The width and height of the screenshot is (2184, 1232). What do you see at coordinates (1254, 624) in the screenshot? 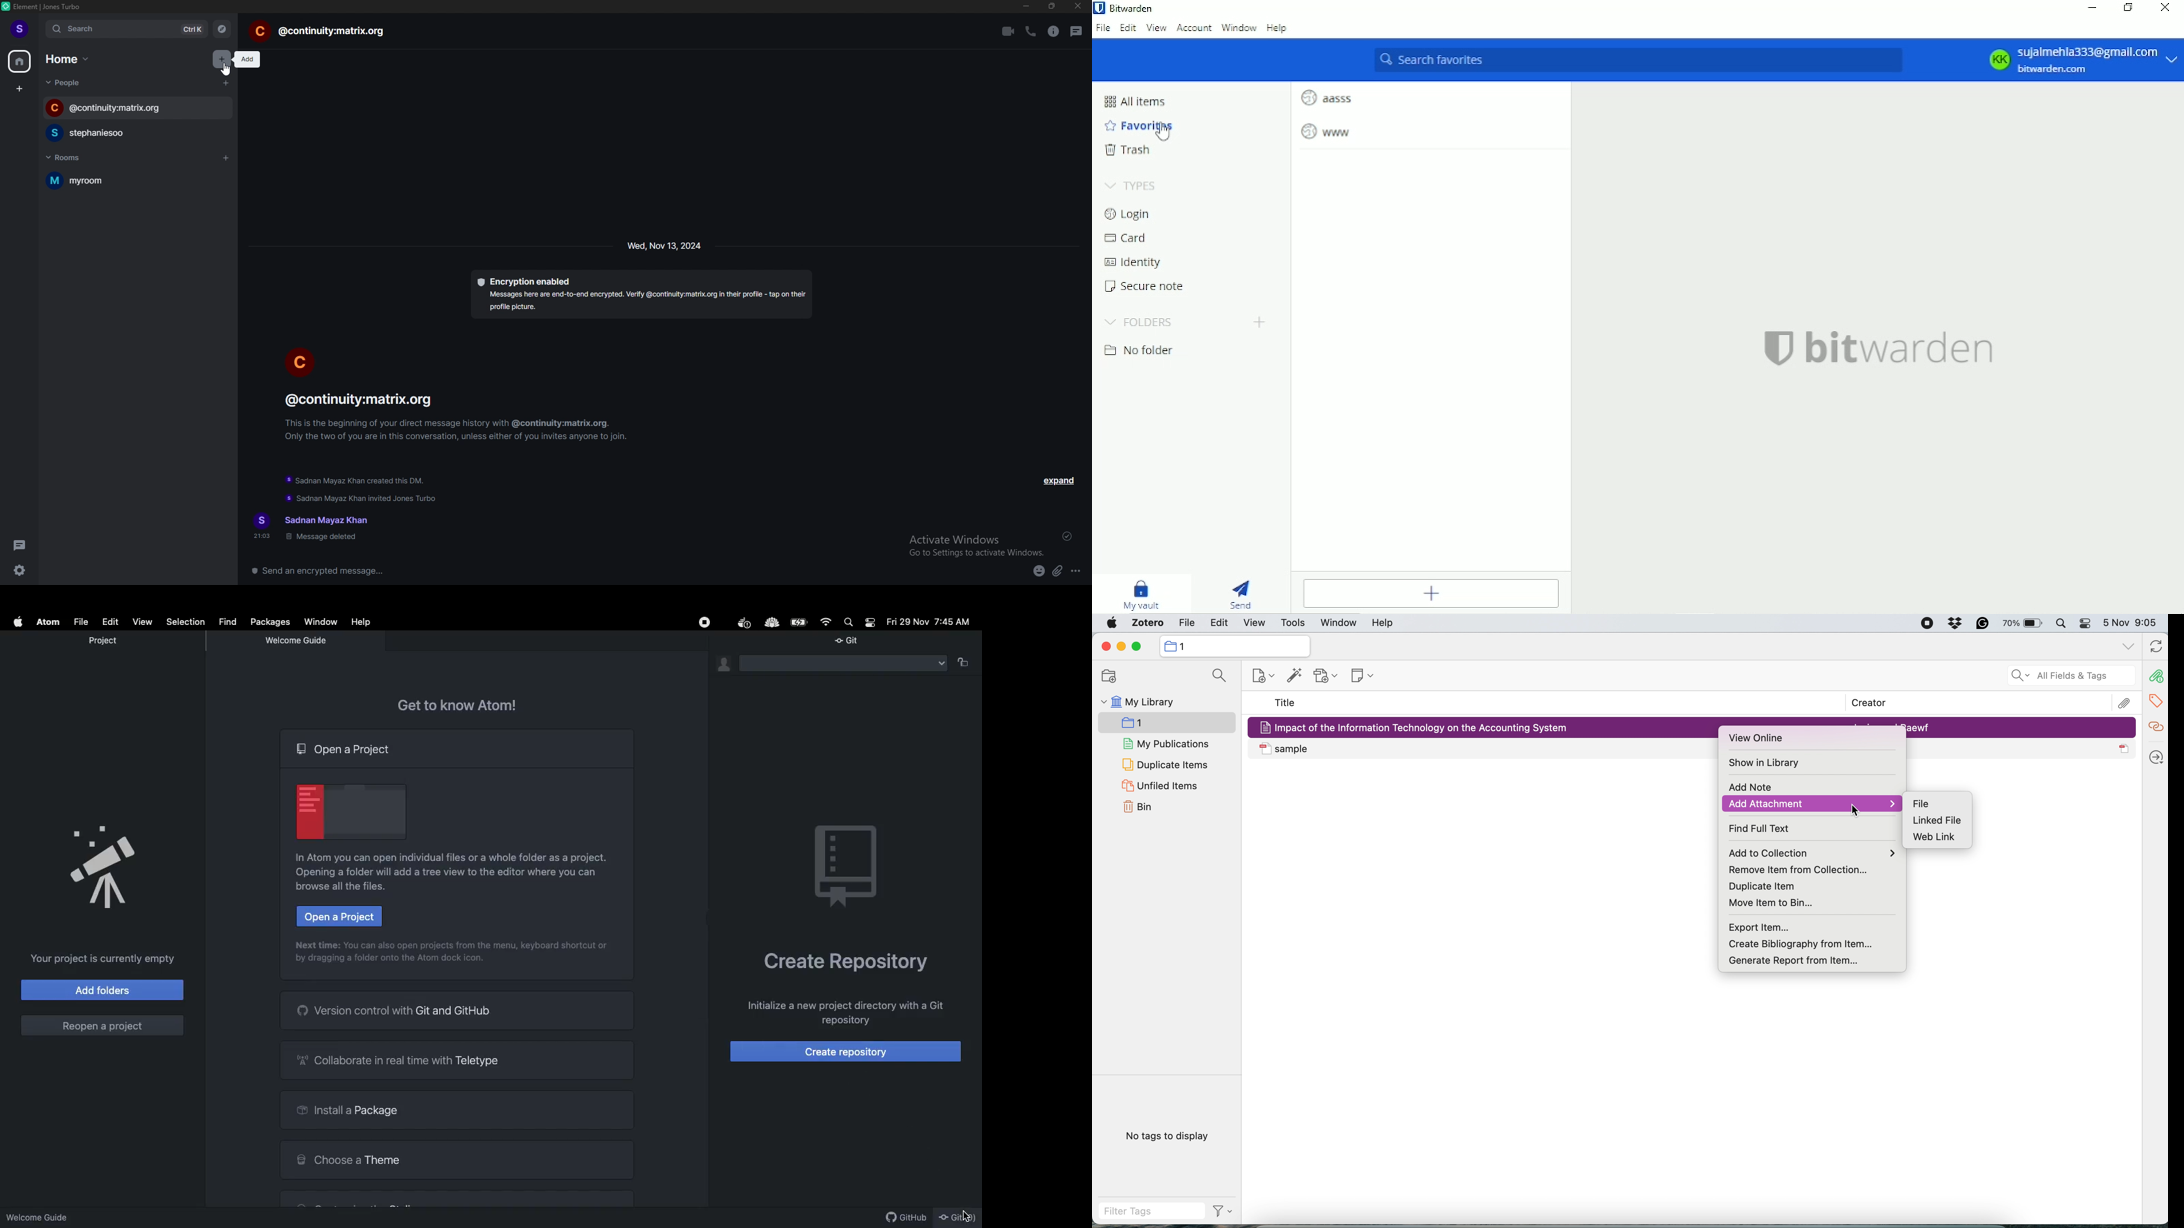
I see `view` at bounding box center [1254, 624].